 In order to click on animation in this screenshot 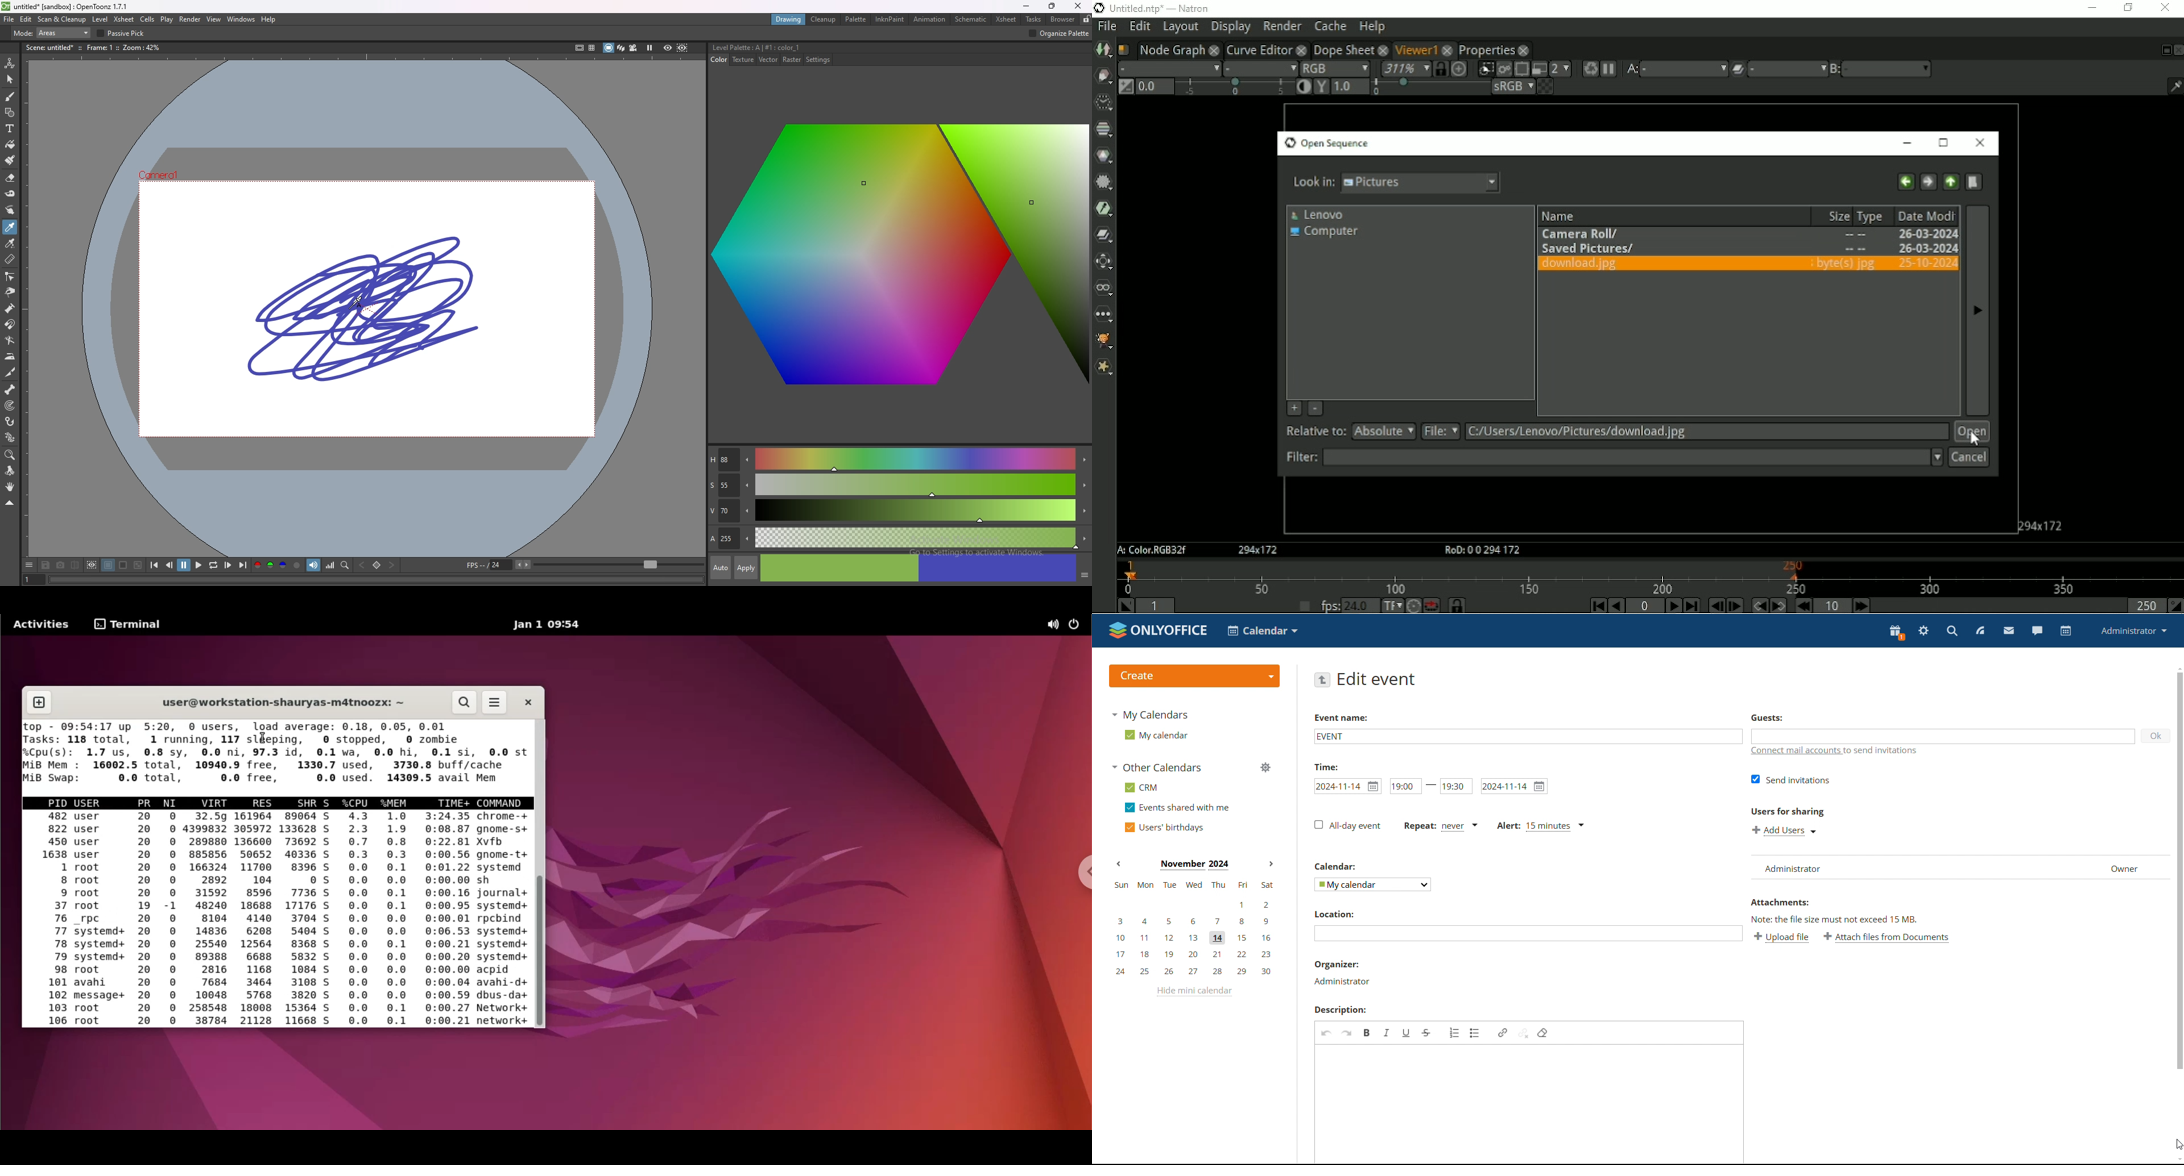, I will do `click(930, 19)`.